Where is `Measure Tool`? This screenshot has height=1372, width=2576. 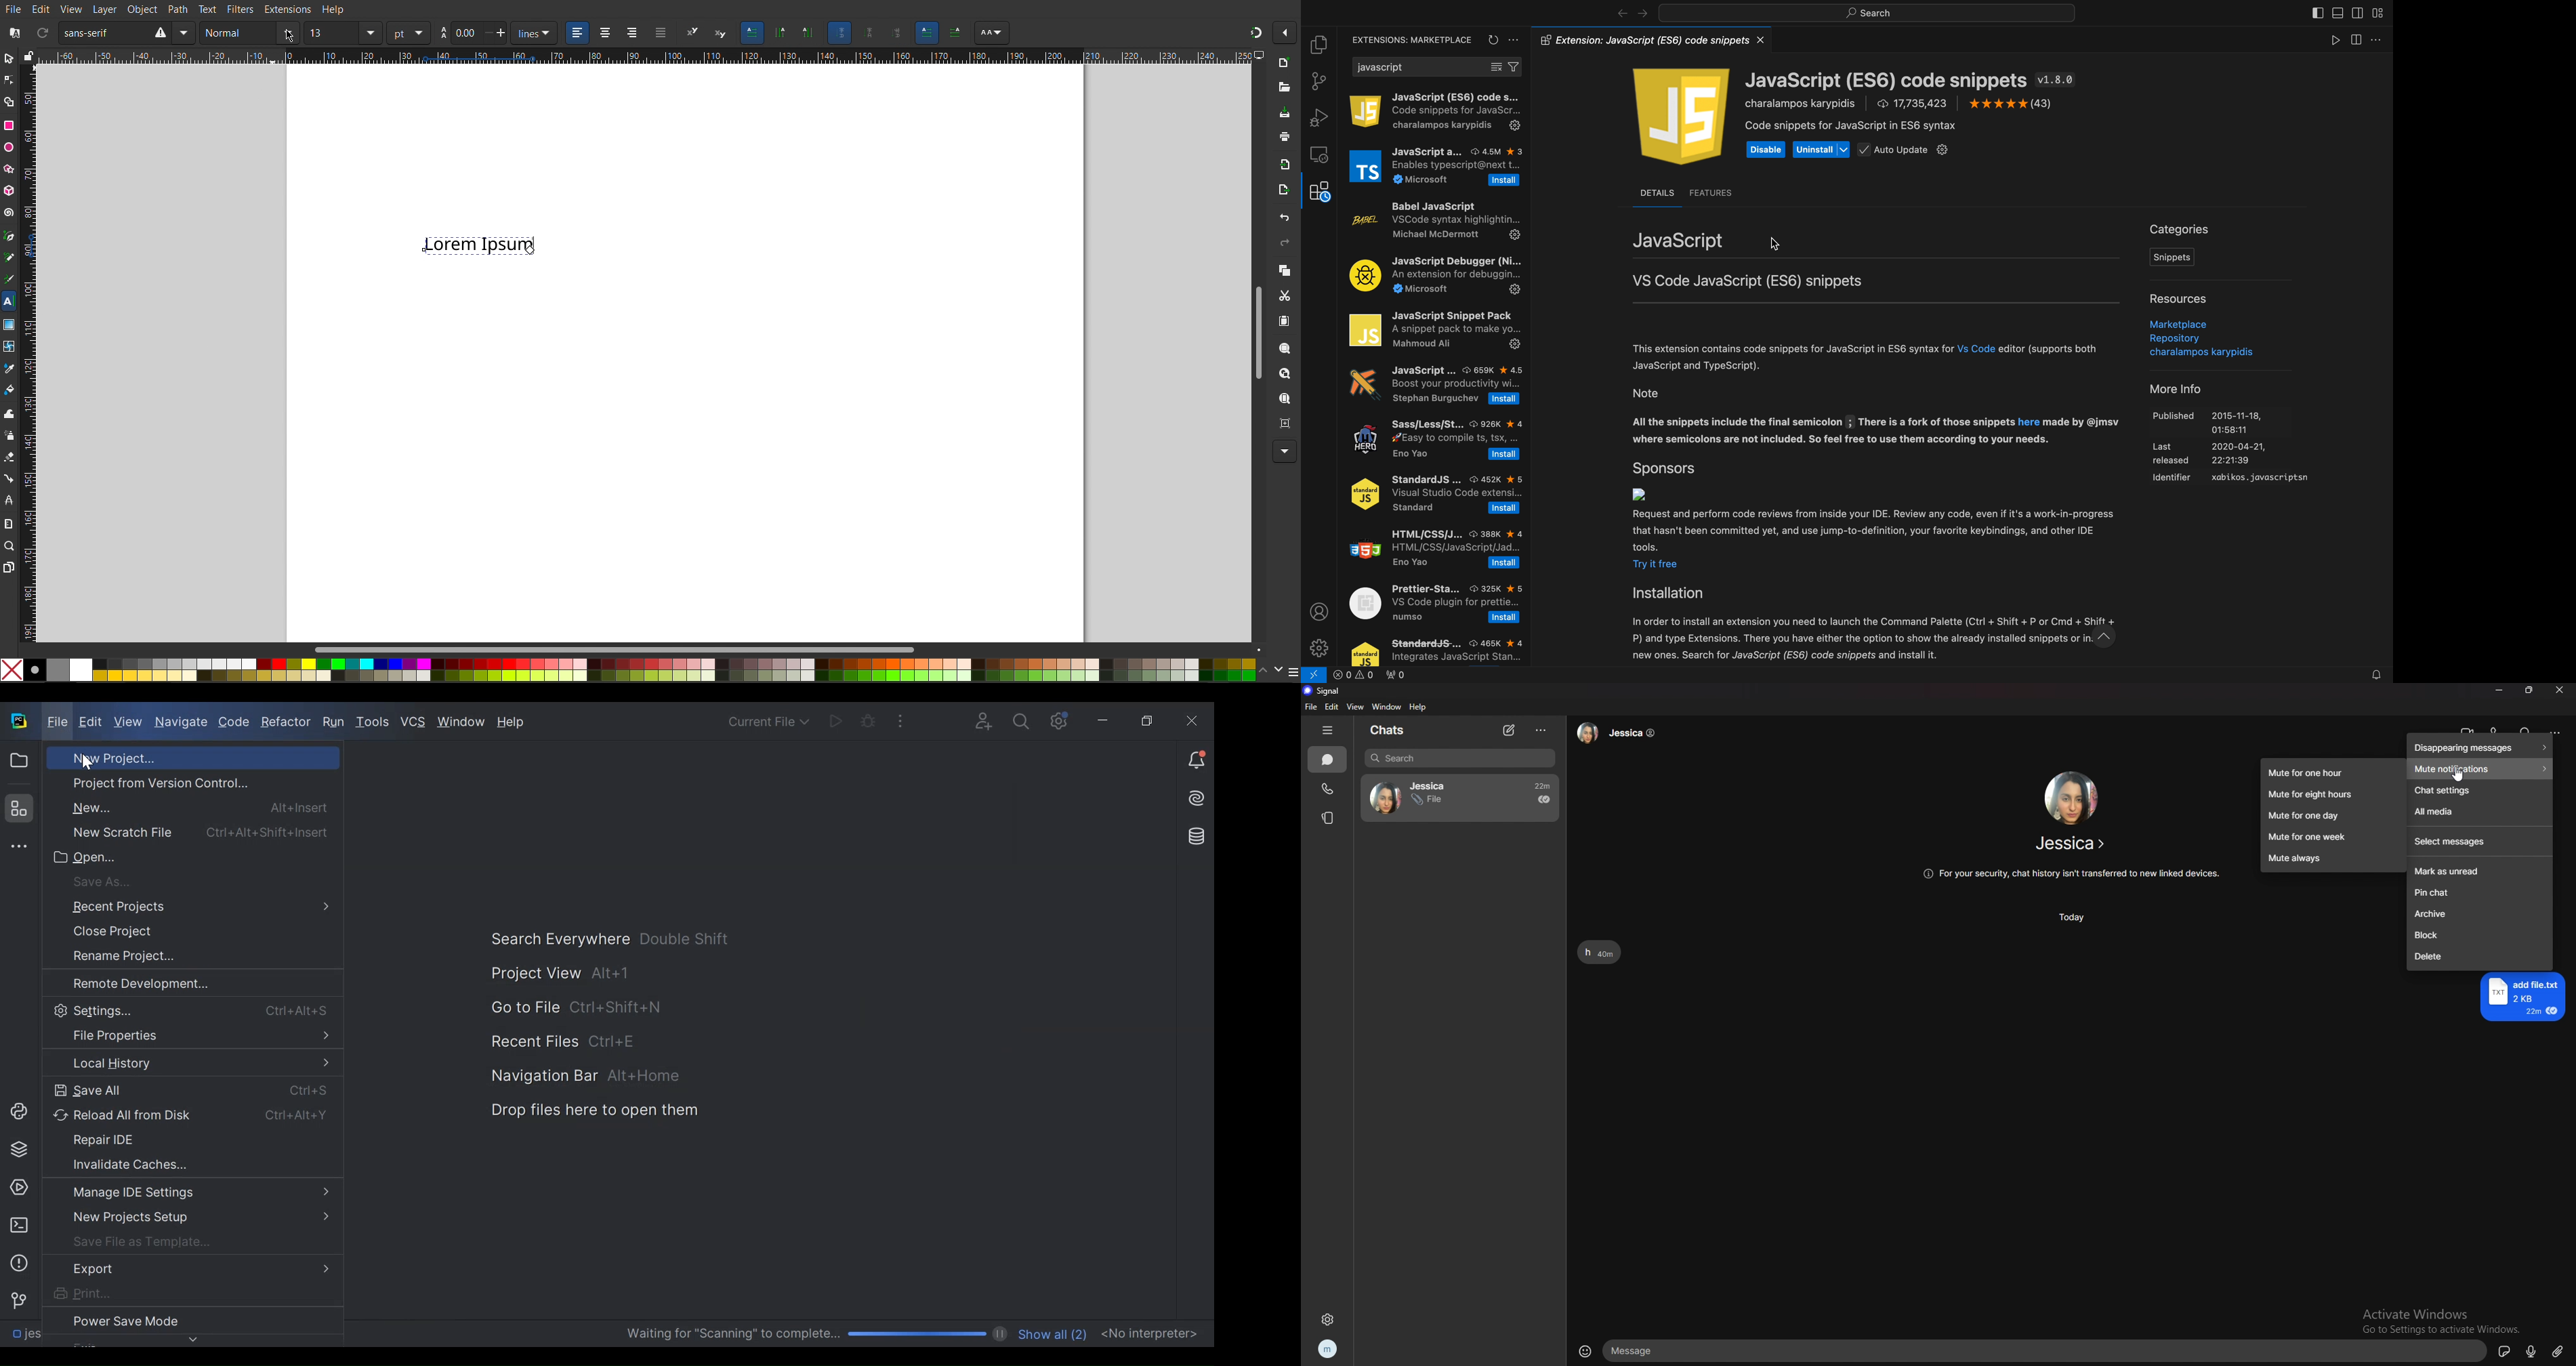 Measure Tool is located at coordinates (9, 523).